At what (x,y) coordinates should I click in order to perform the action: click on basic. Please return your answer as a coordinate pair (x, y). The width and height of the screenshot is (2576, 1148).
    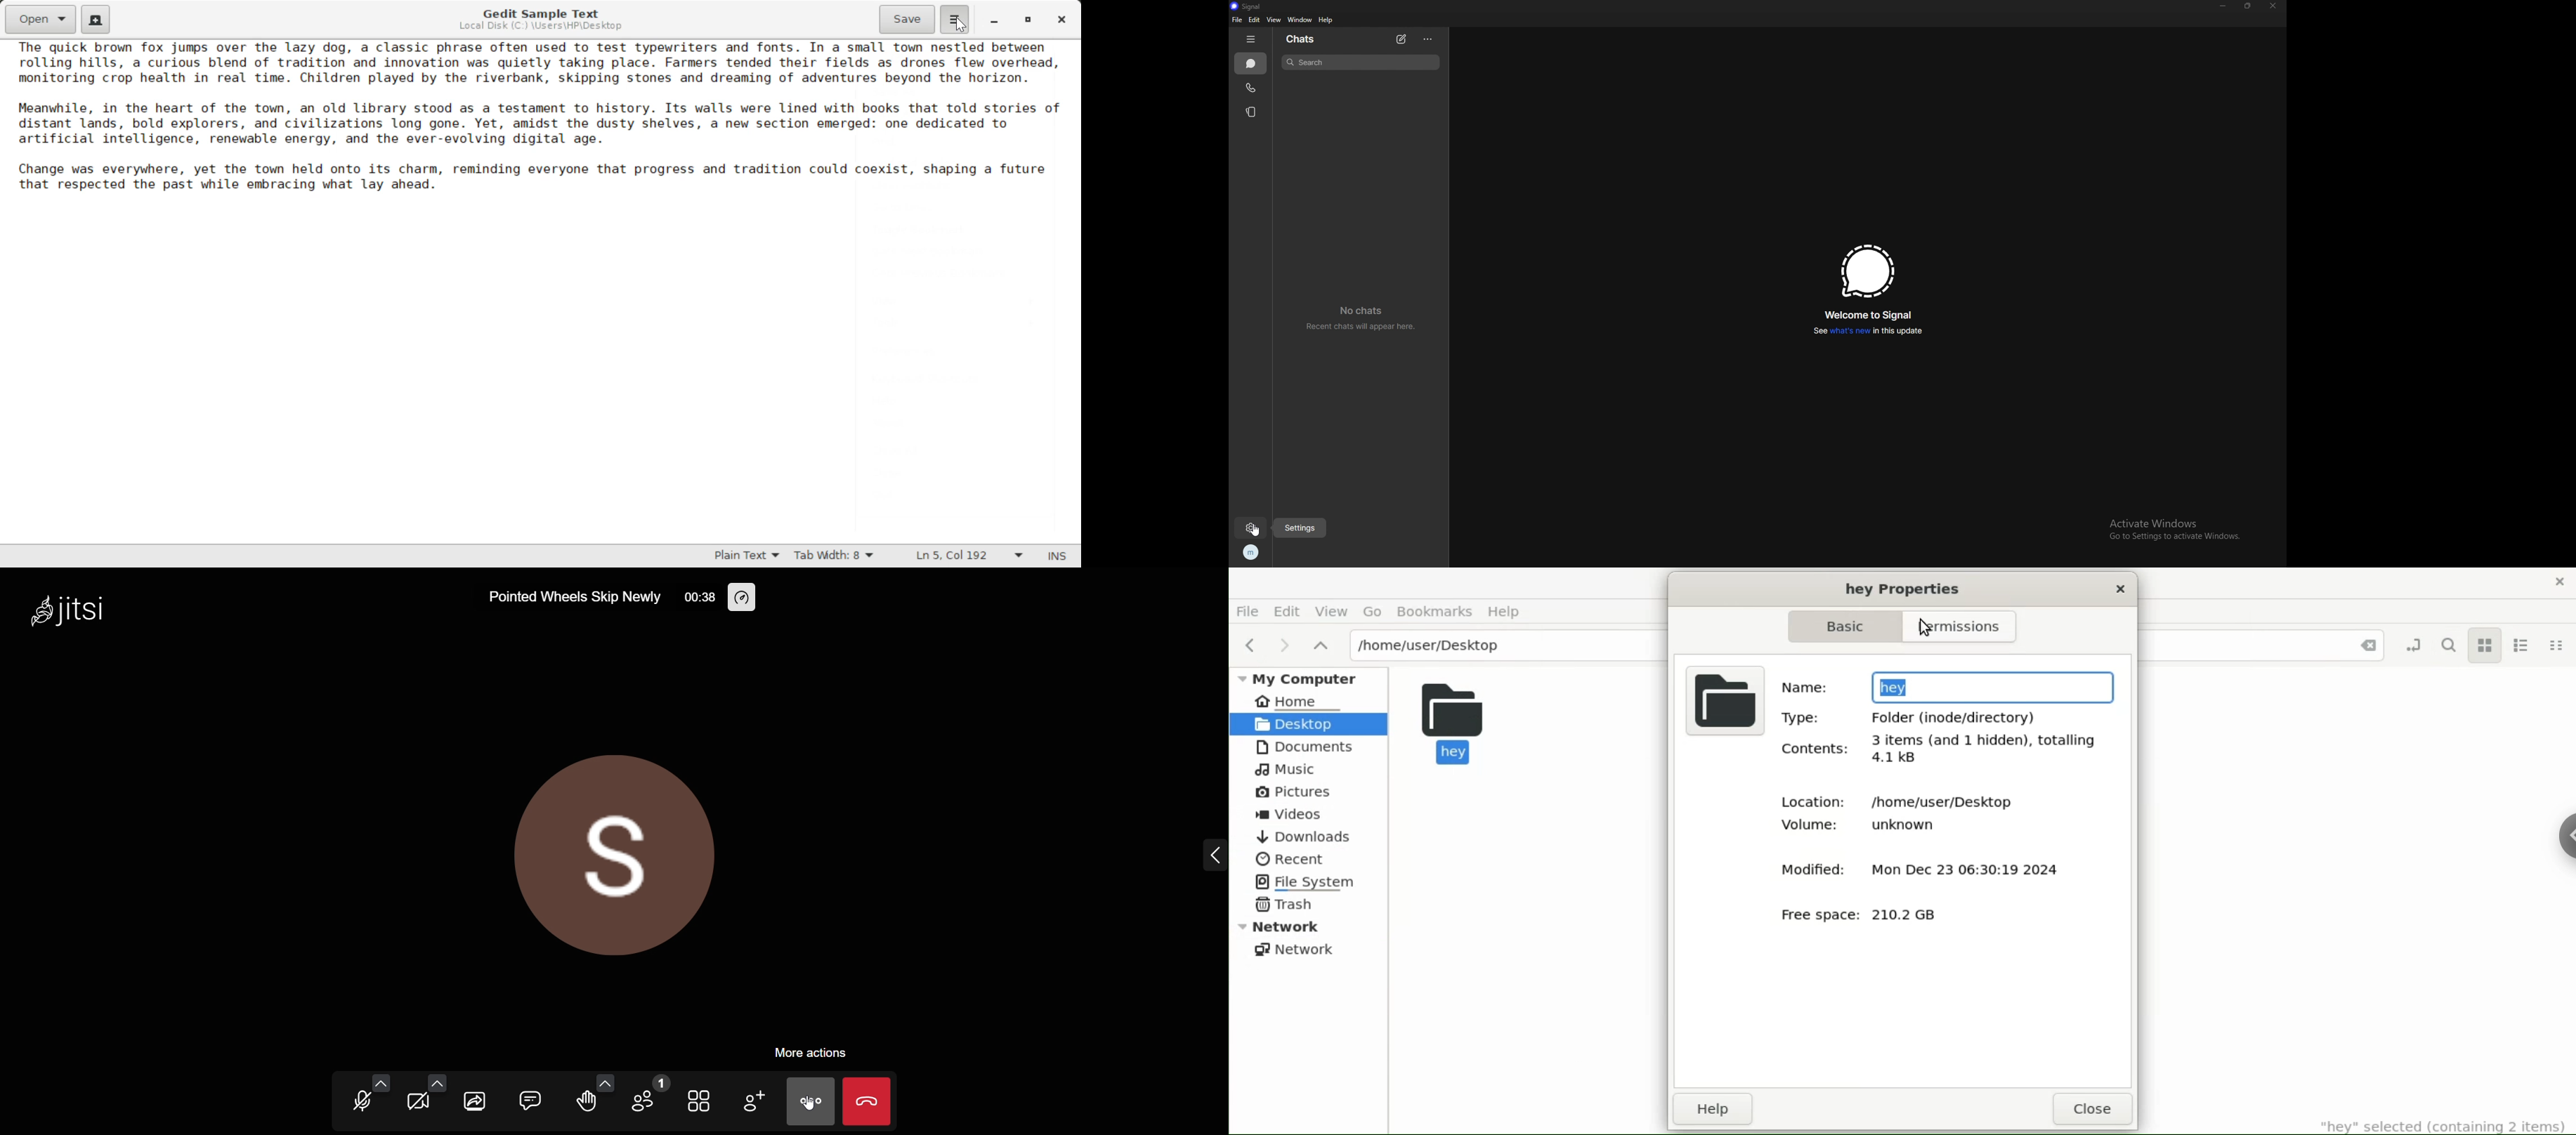
    Looking at the image, I should click on (1838, 629).